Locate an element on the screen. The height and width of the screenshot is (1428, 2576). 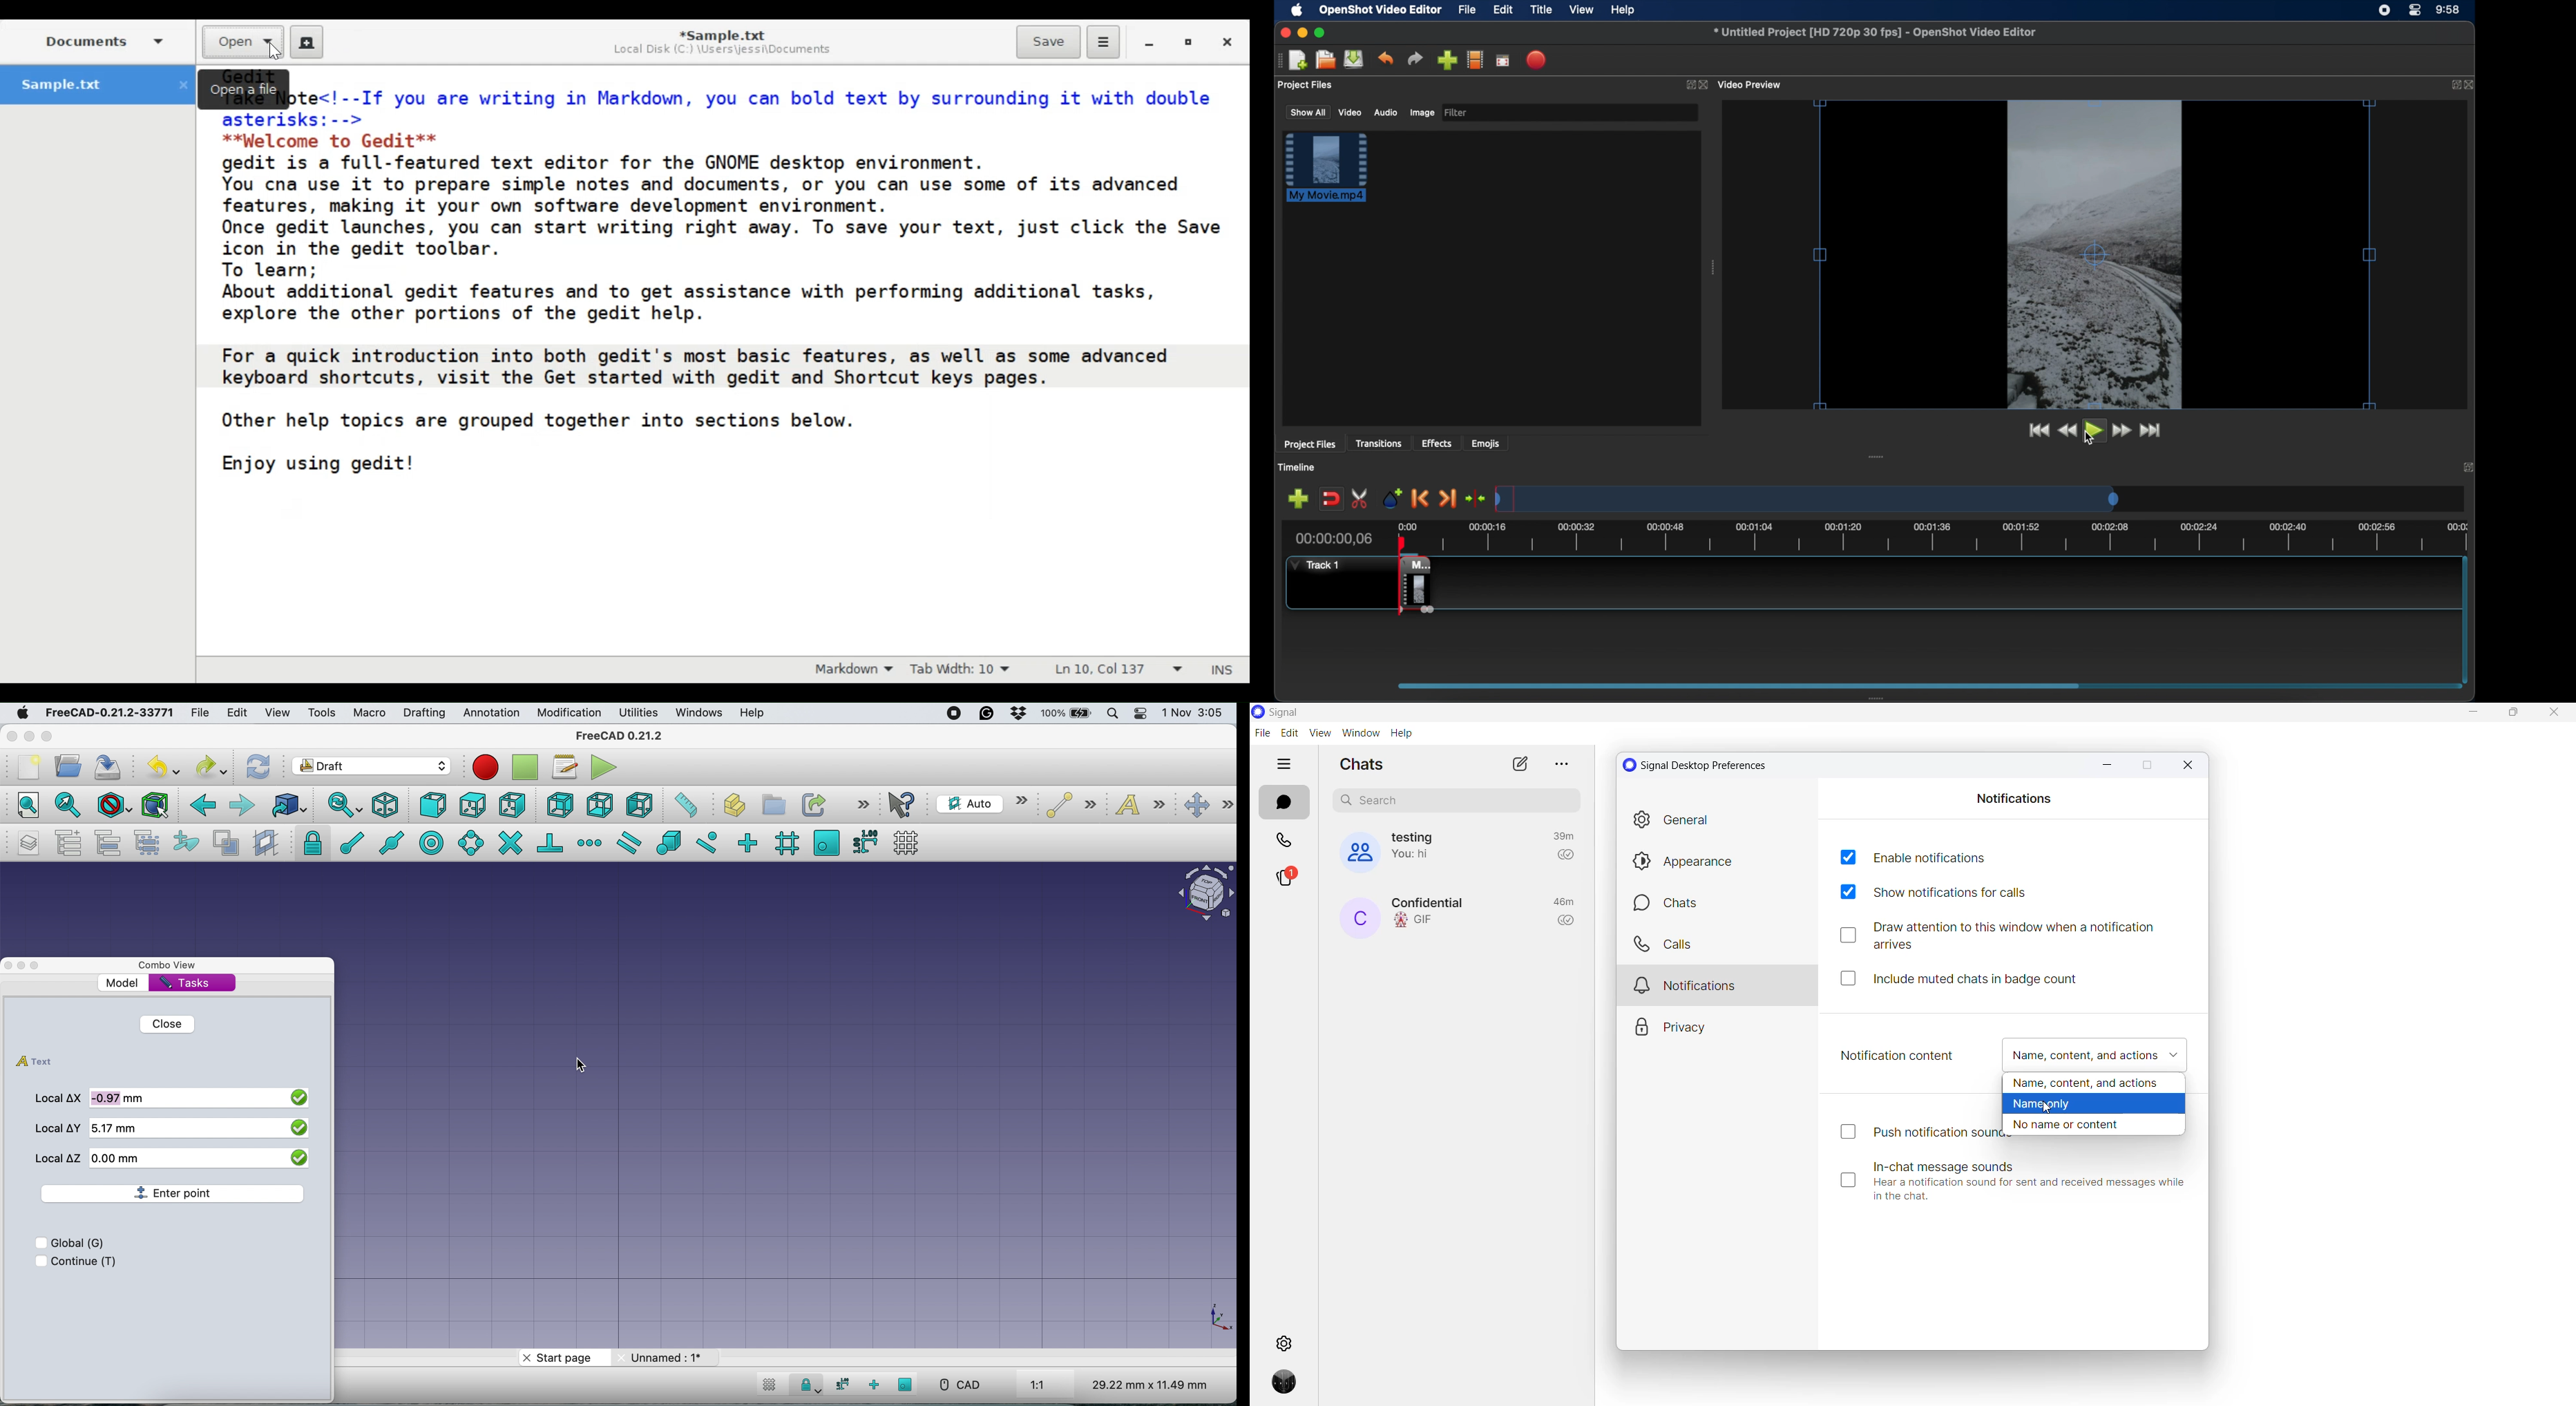
macro is located at coordinates (368, 712).